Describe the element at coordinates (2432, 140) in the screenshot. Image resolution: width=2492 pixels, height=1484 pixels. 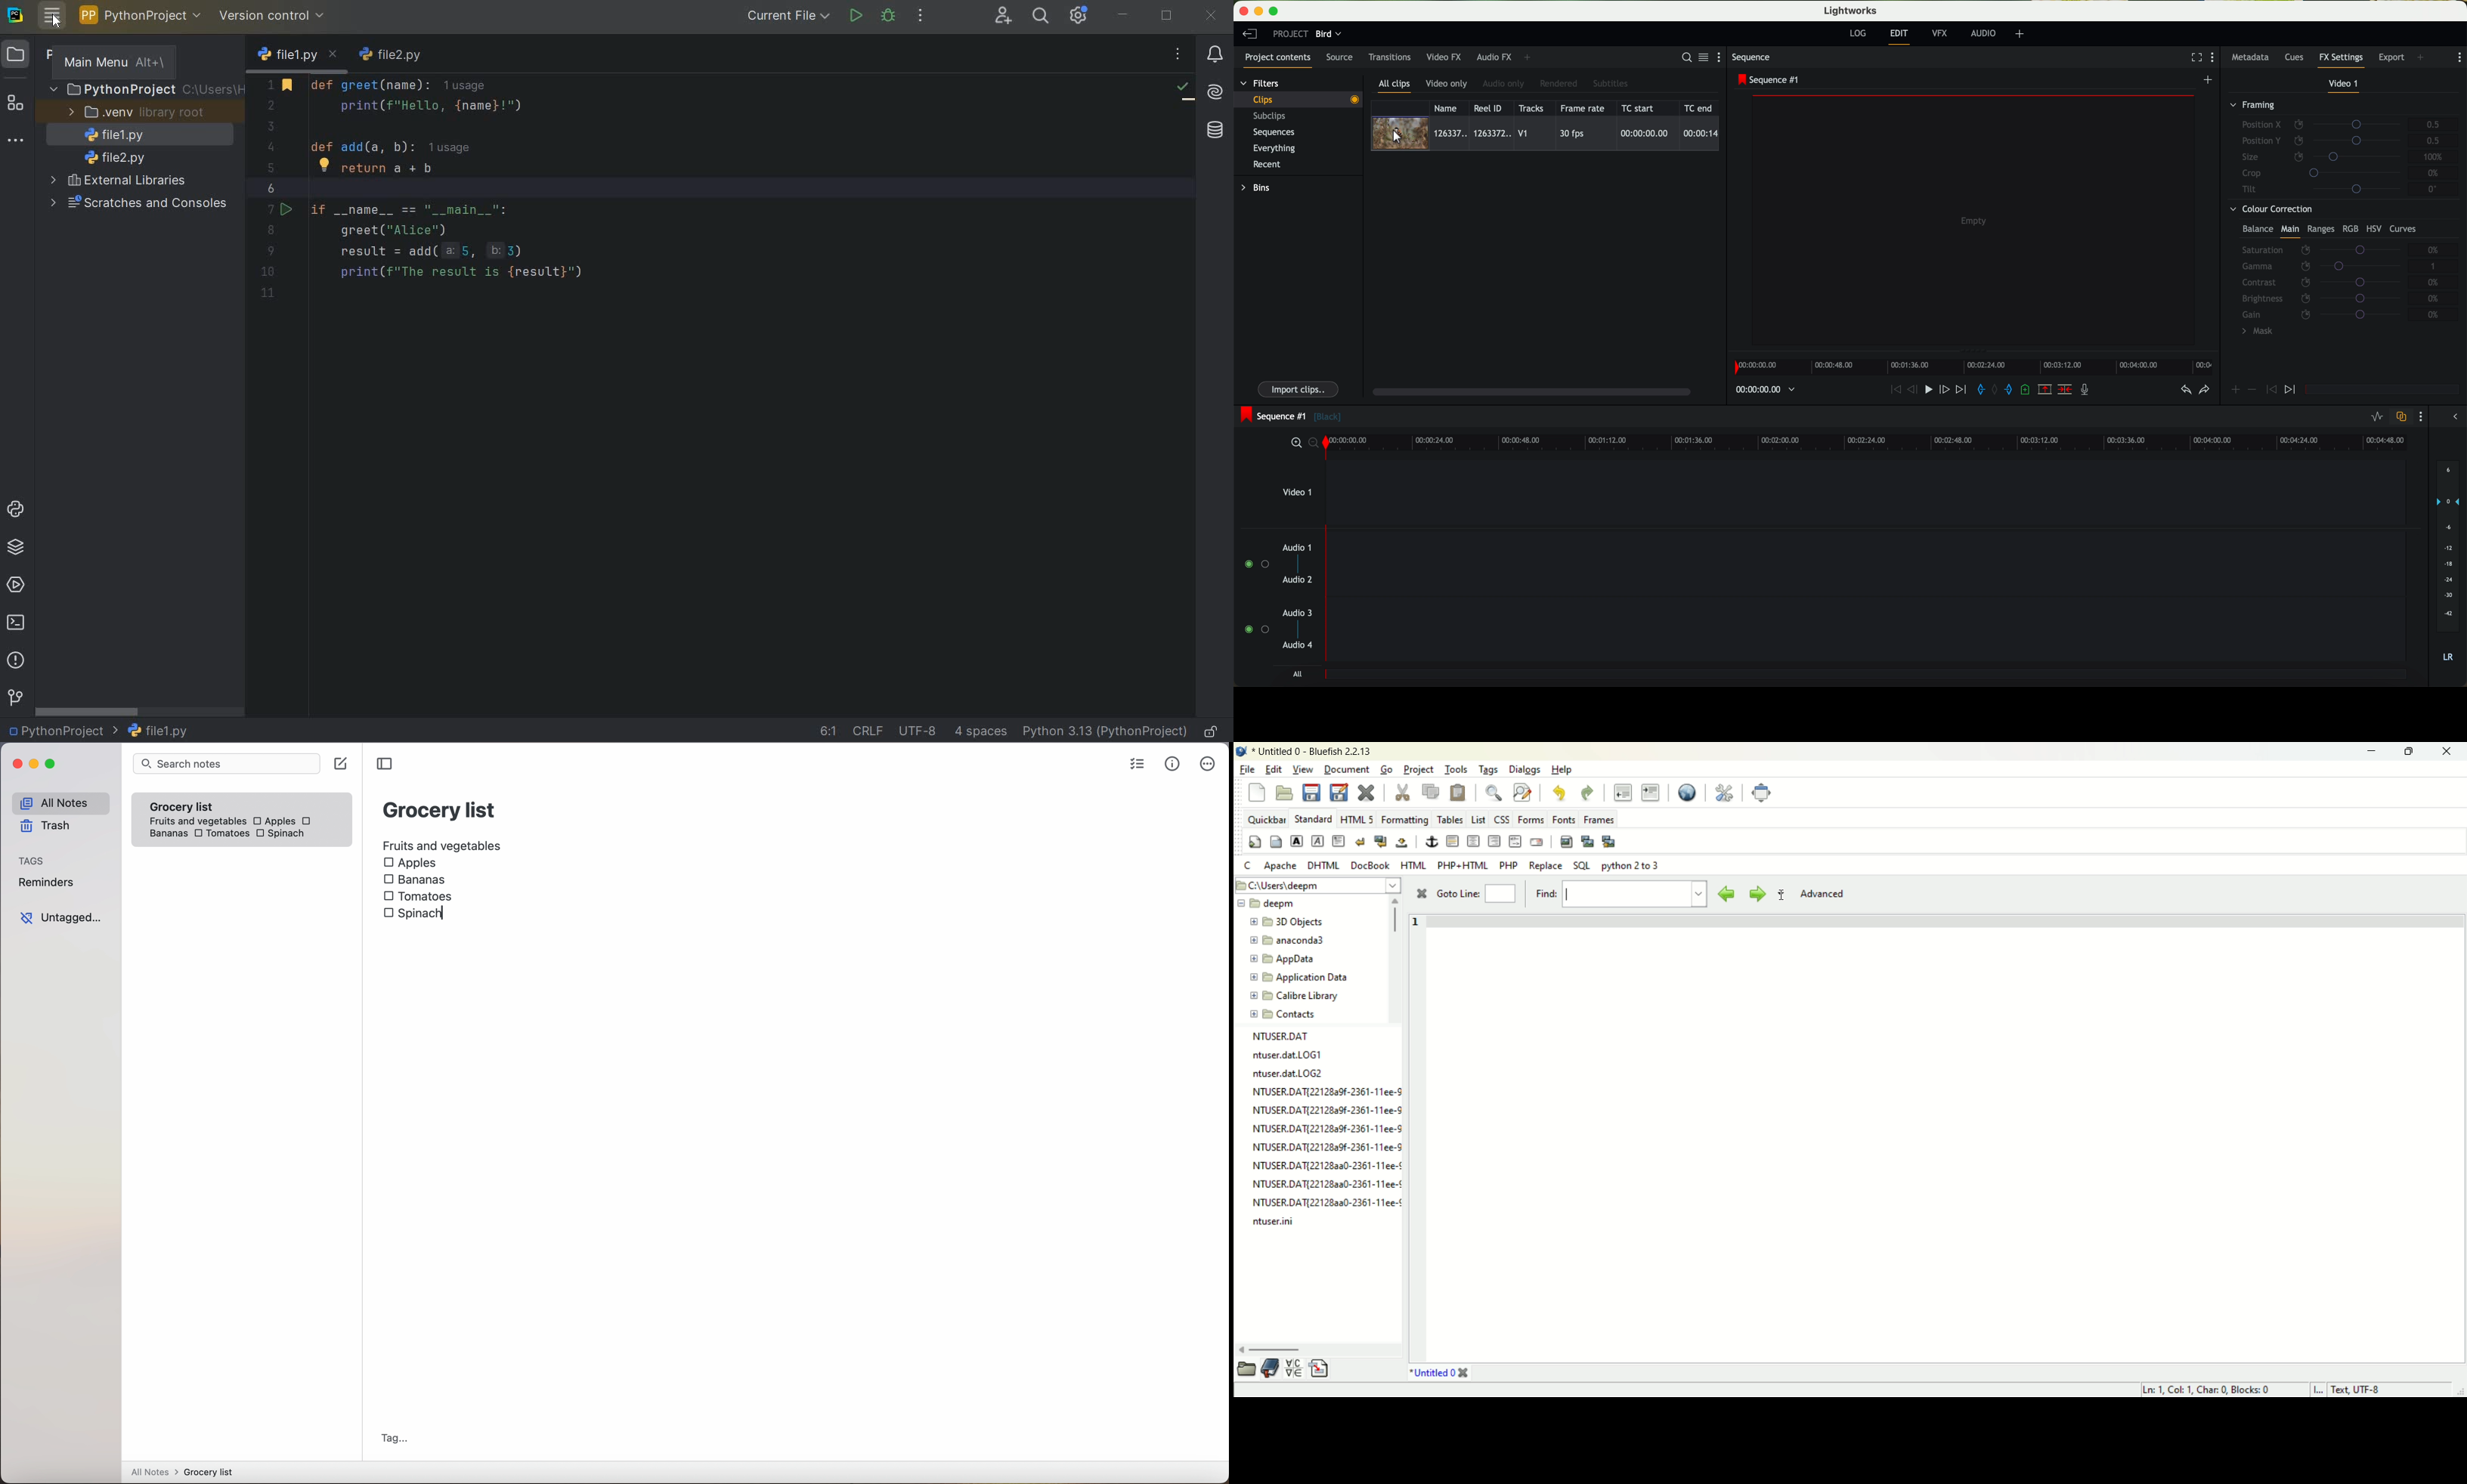
I see `0.5` at that location.